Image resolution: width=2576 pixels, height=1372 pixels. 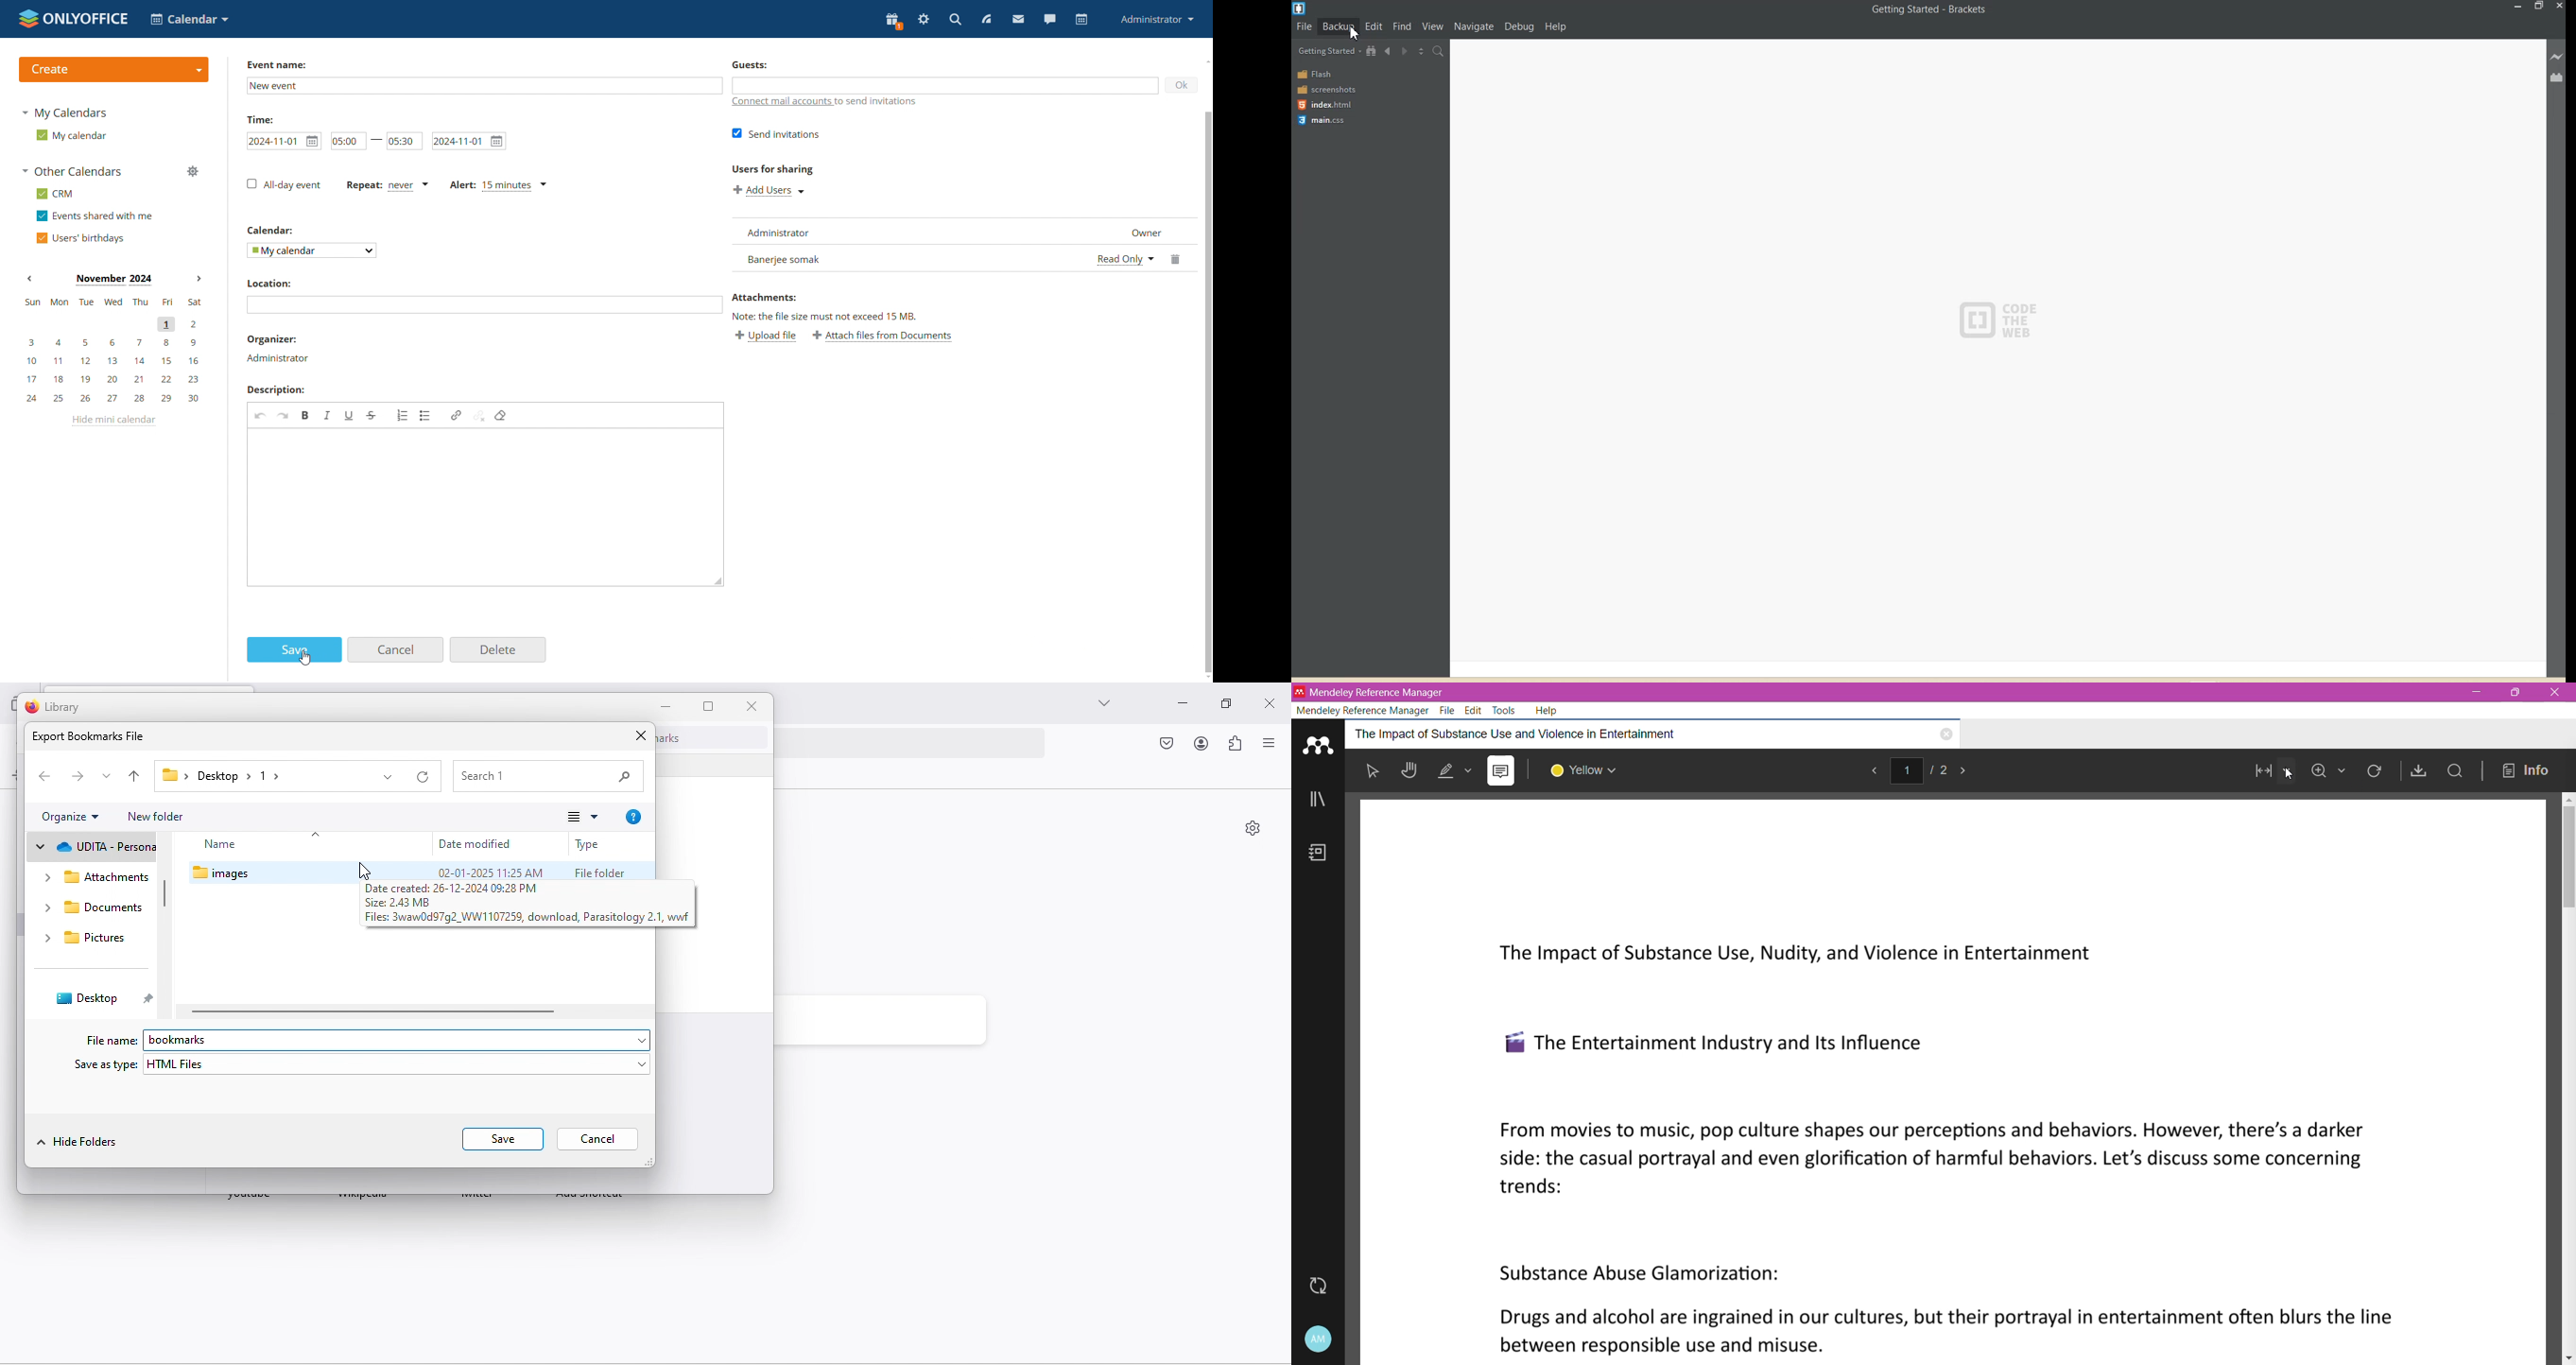 I want to click on Remove format, so click(x=501, y=416).